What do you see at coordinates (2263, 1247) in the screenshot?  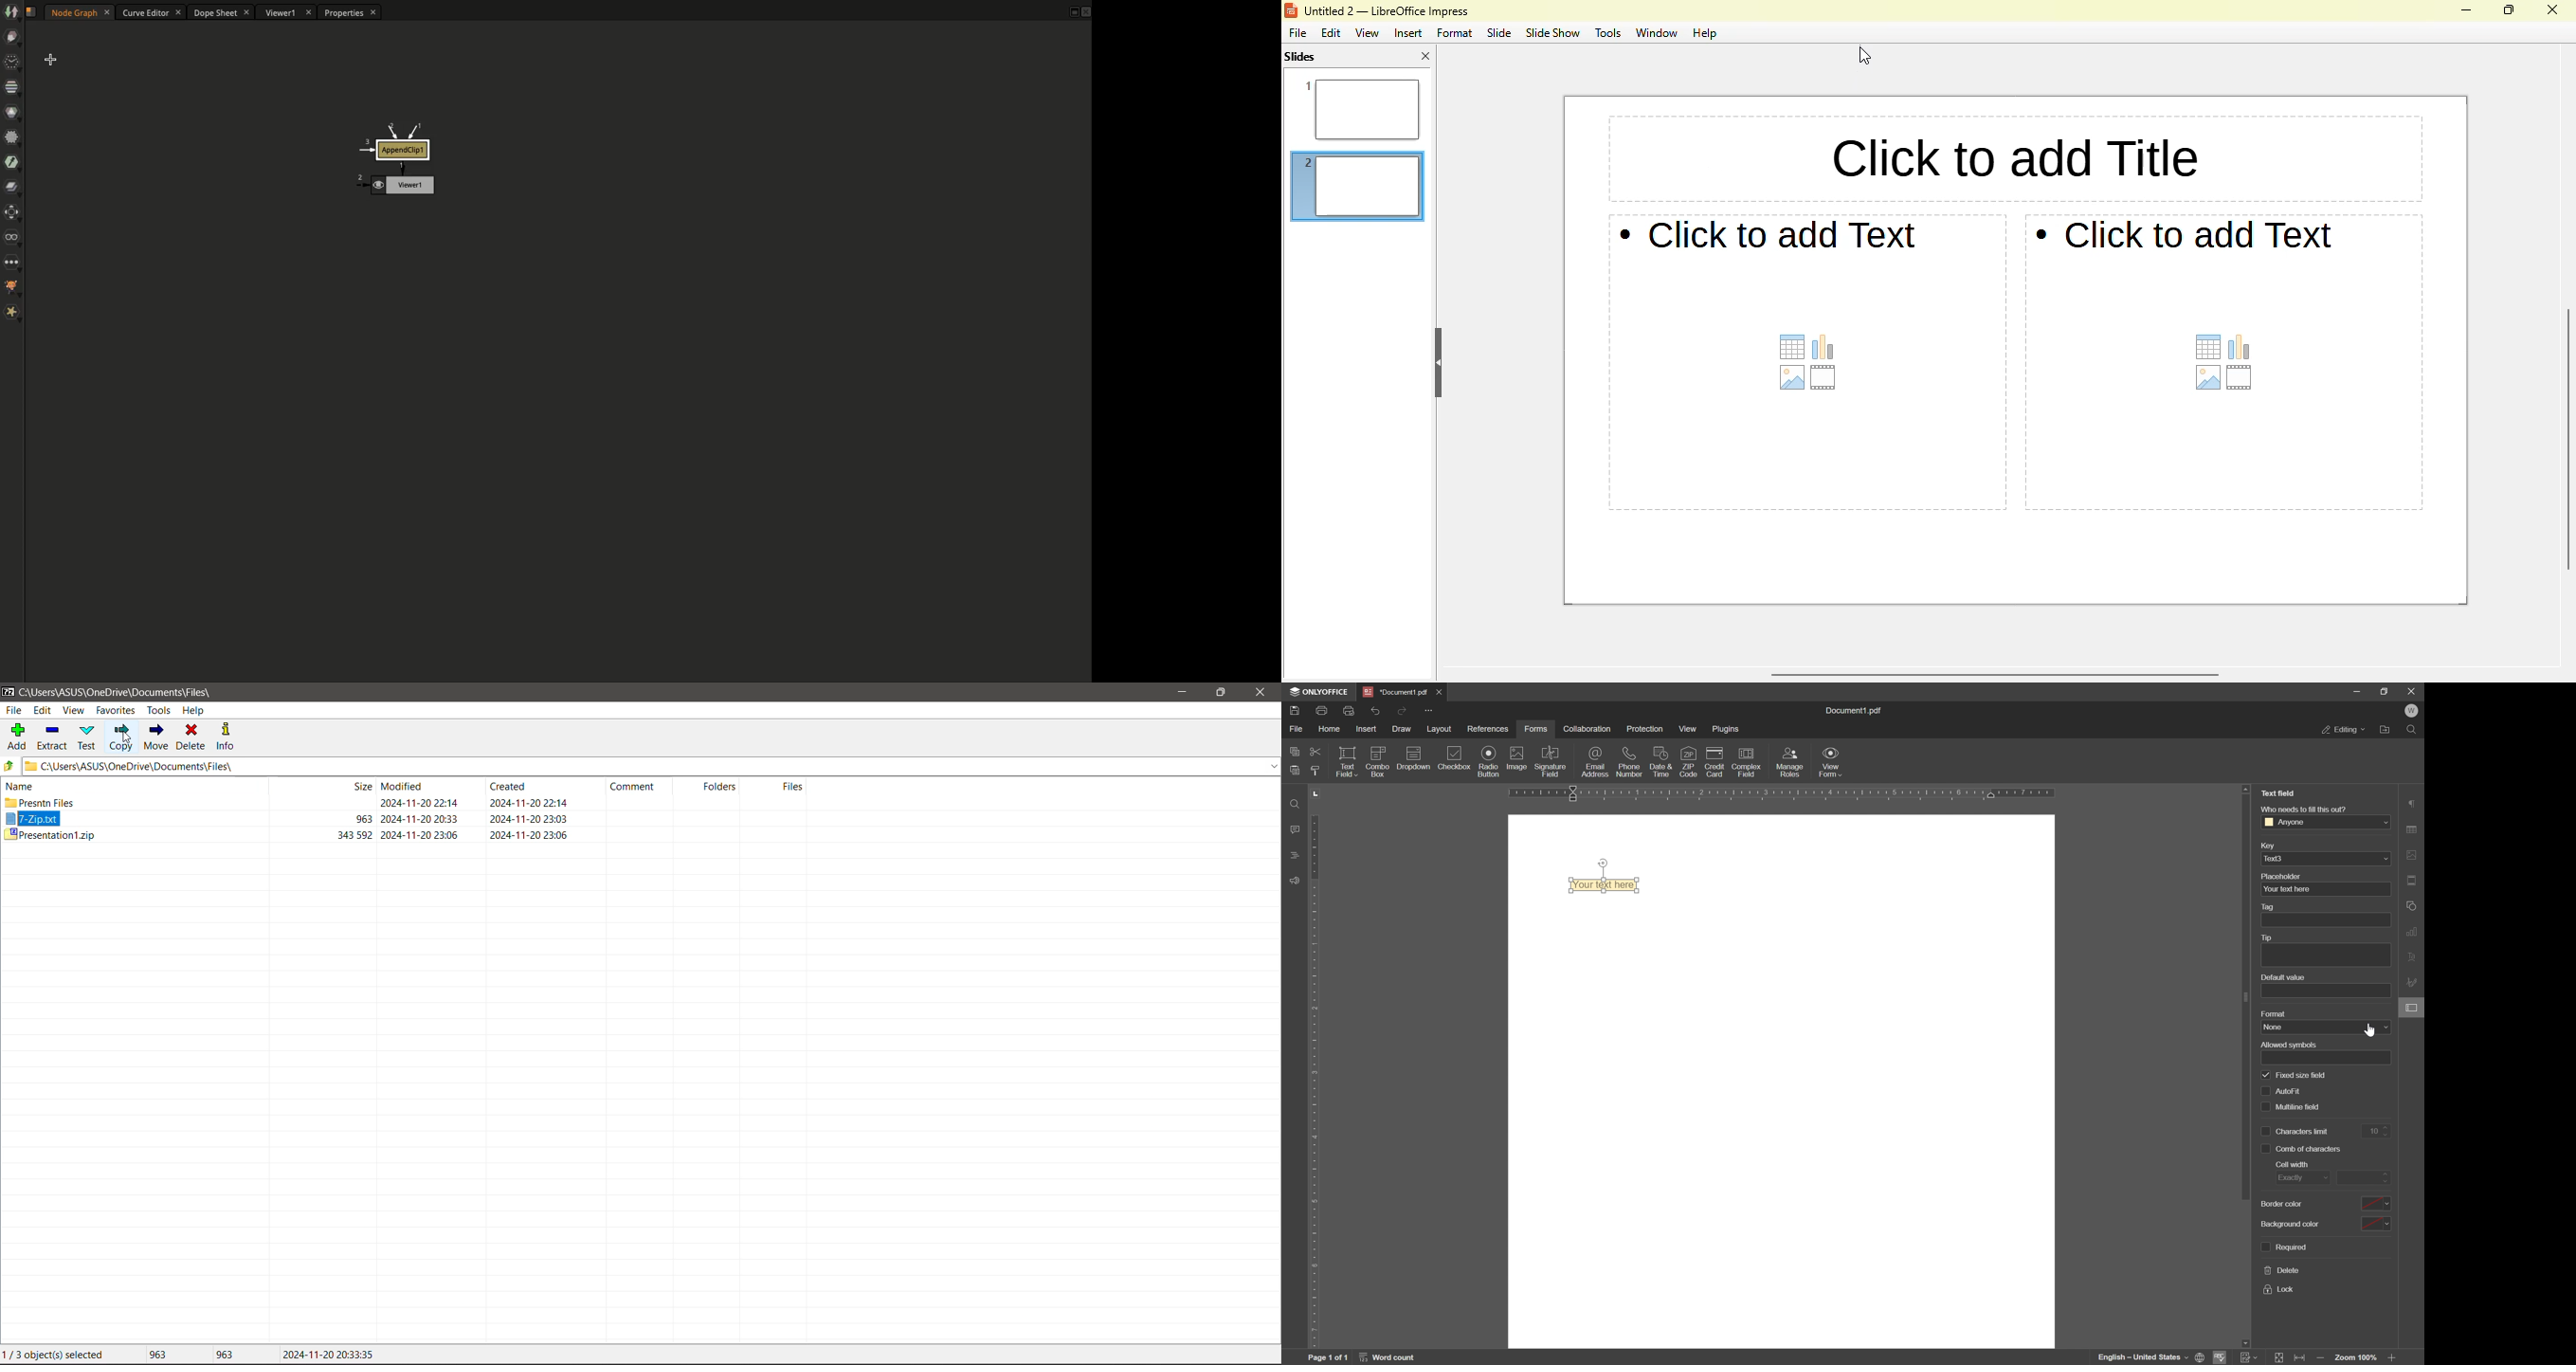 I see `checkbox` at bounding box center [2263, 1247].